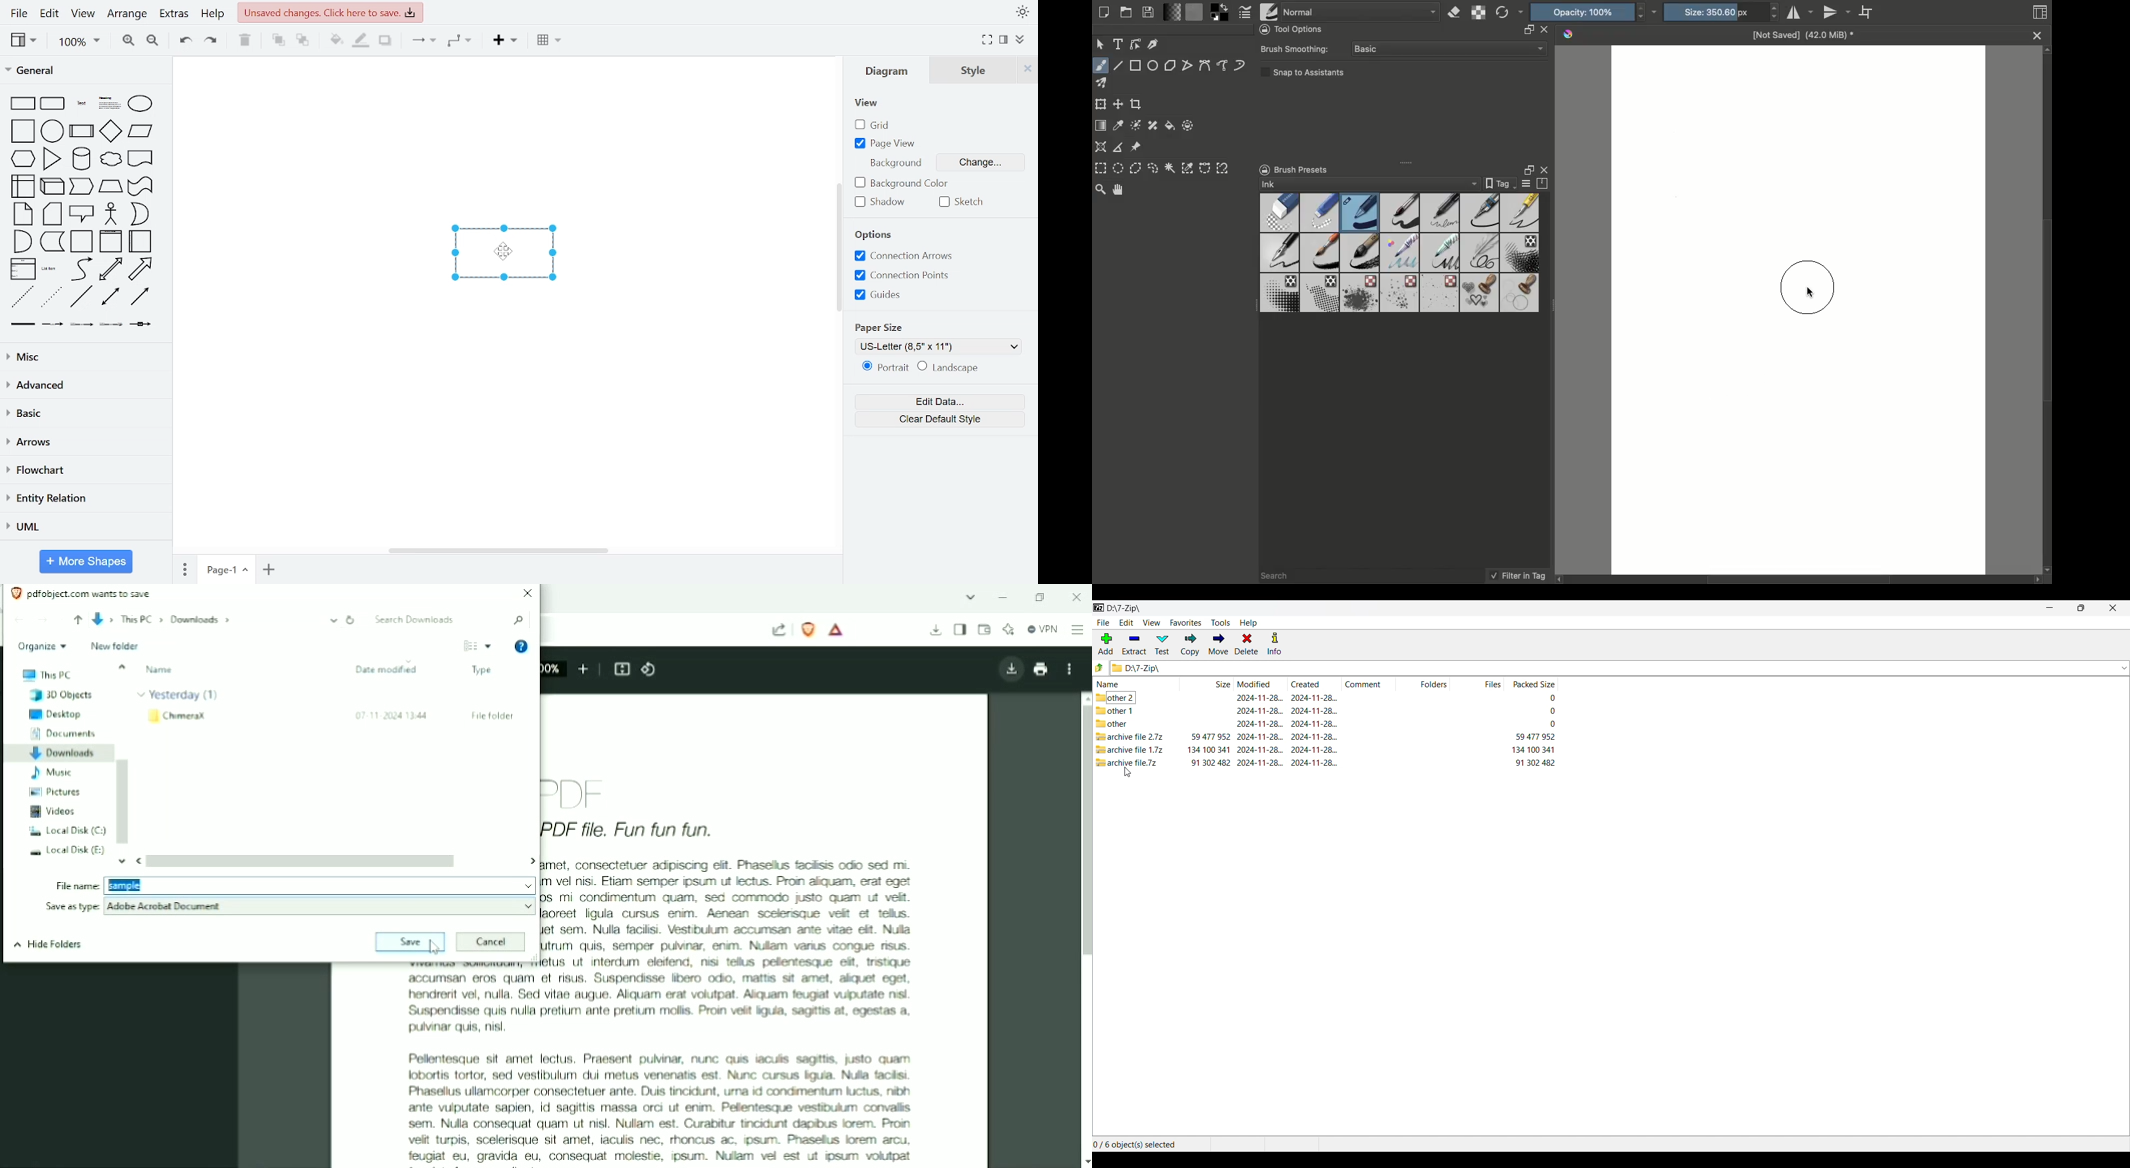 Image resolution: width=2156 pixels, height=1176 pixels. I want to click on shadow, so click(878, 203).